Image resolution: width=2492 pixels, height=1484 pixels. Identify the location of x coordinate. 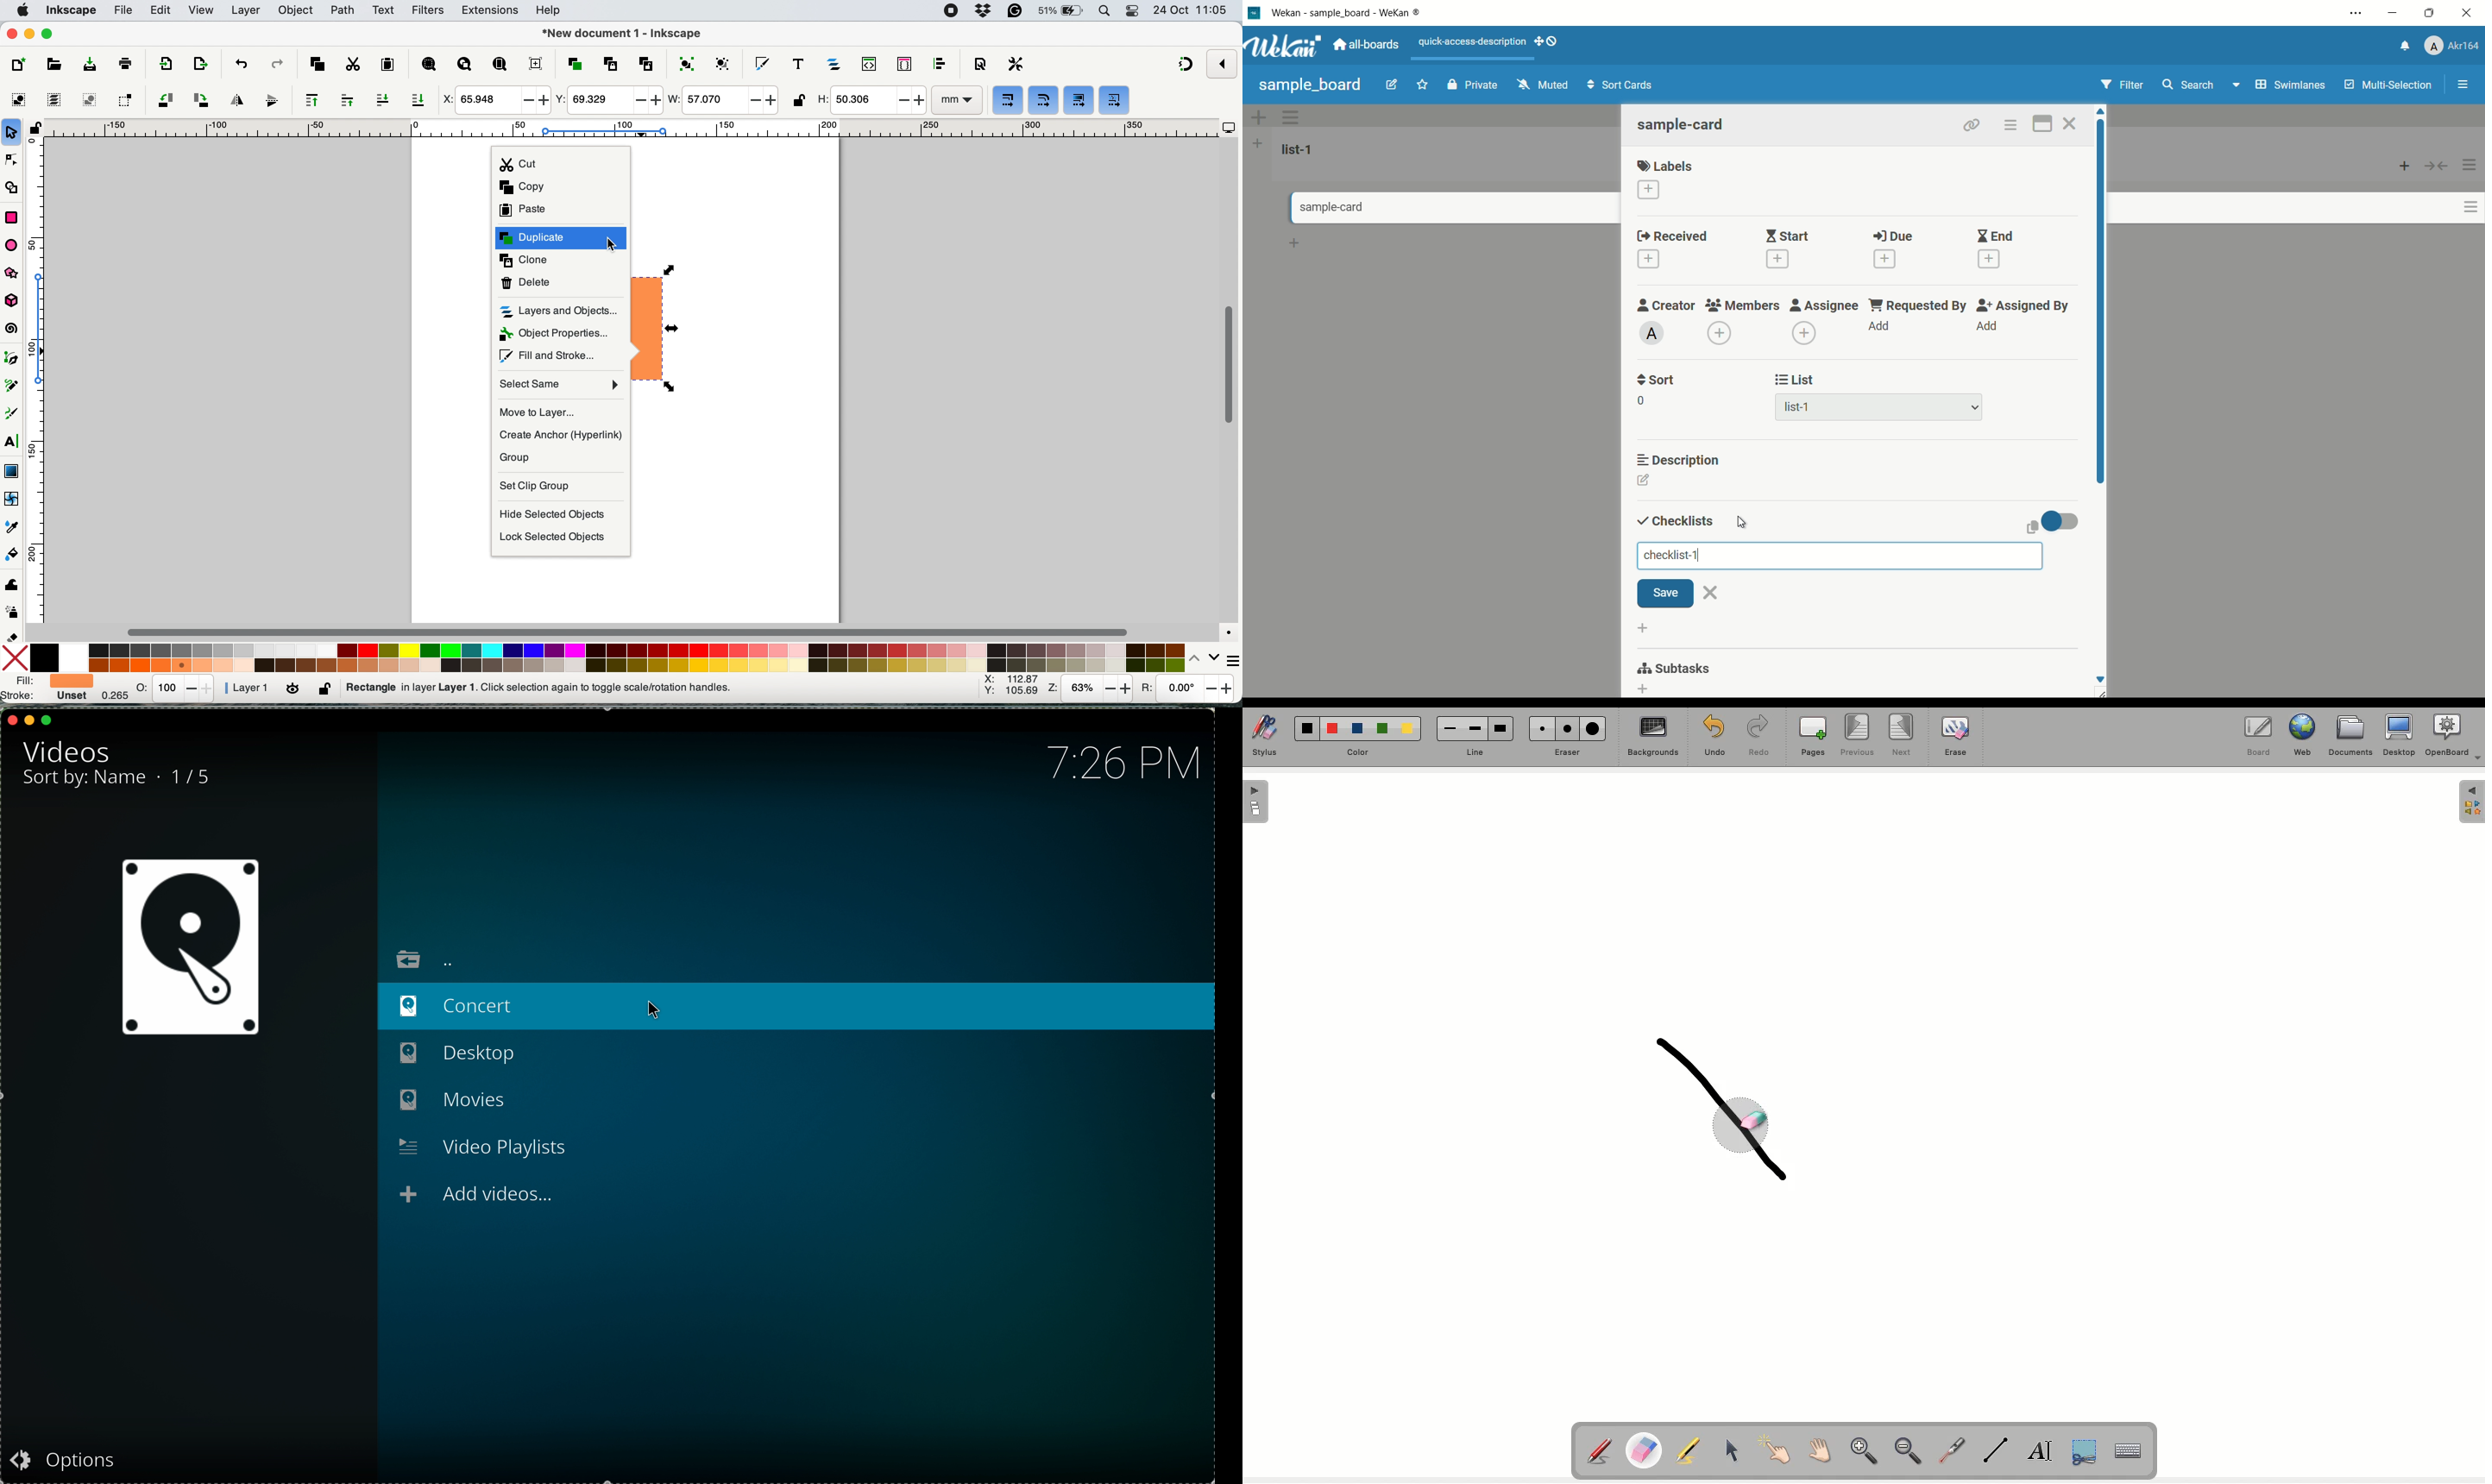
(494, 101).